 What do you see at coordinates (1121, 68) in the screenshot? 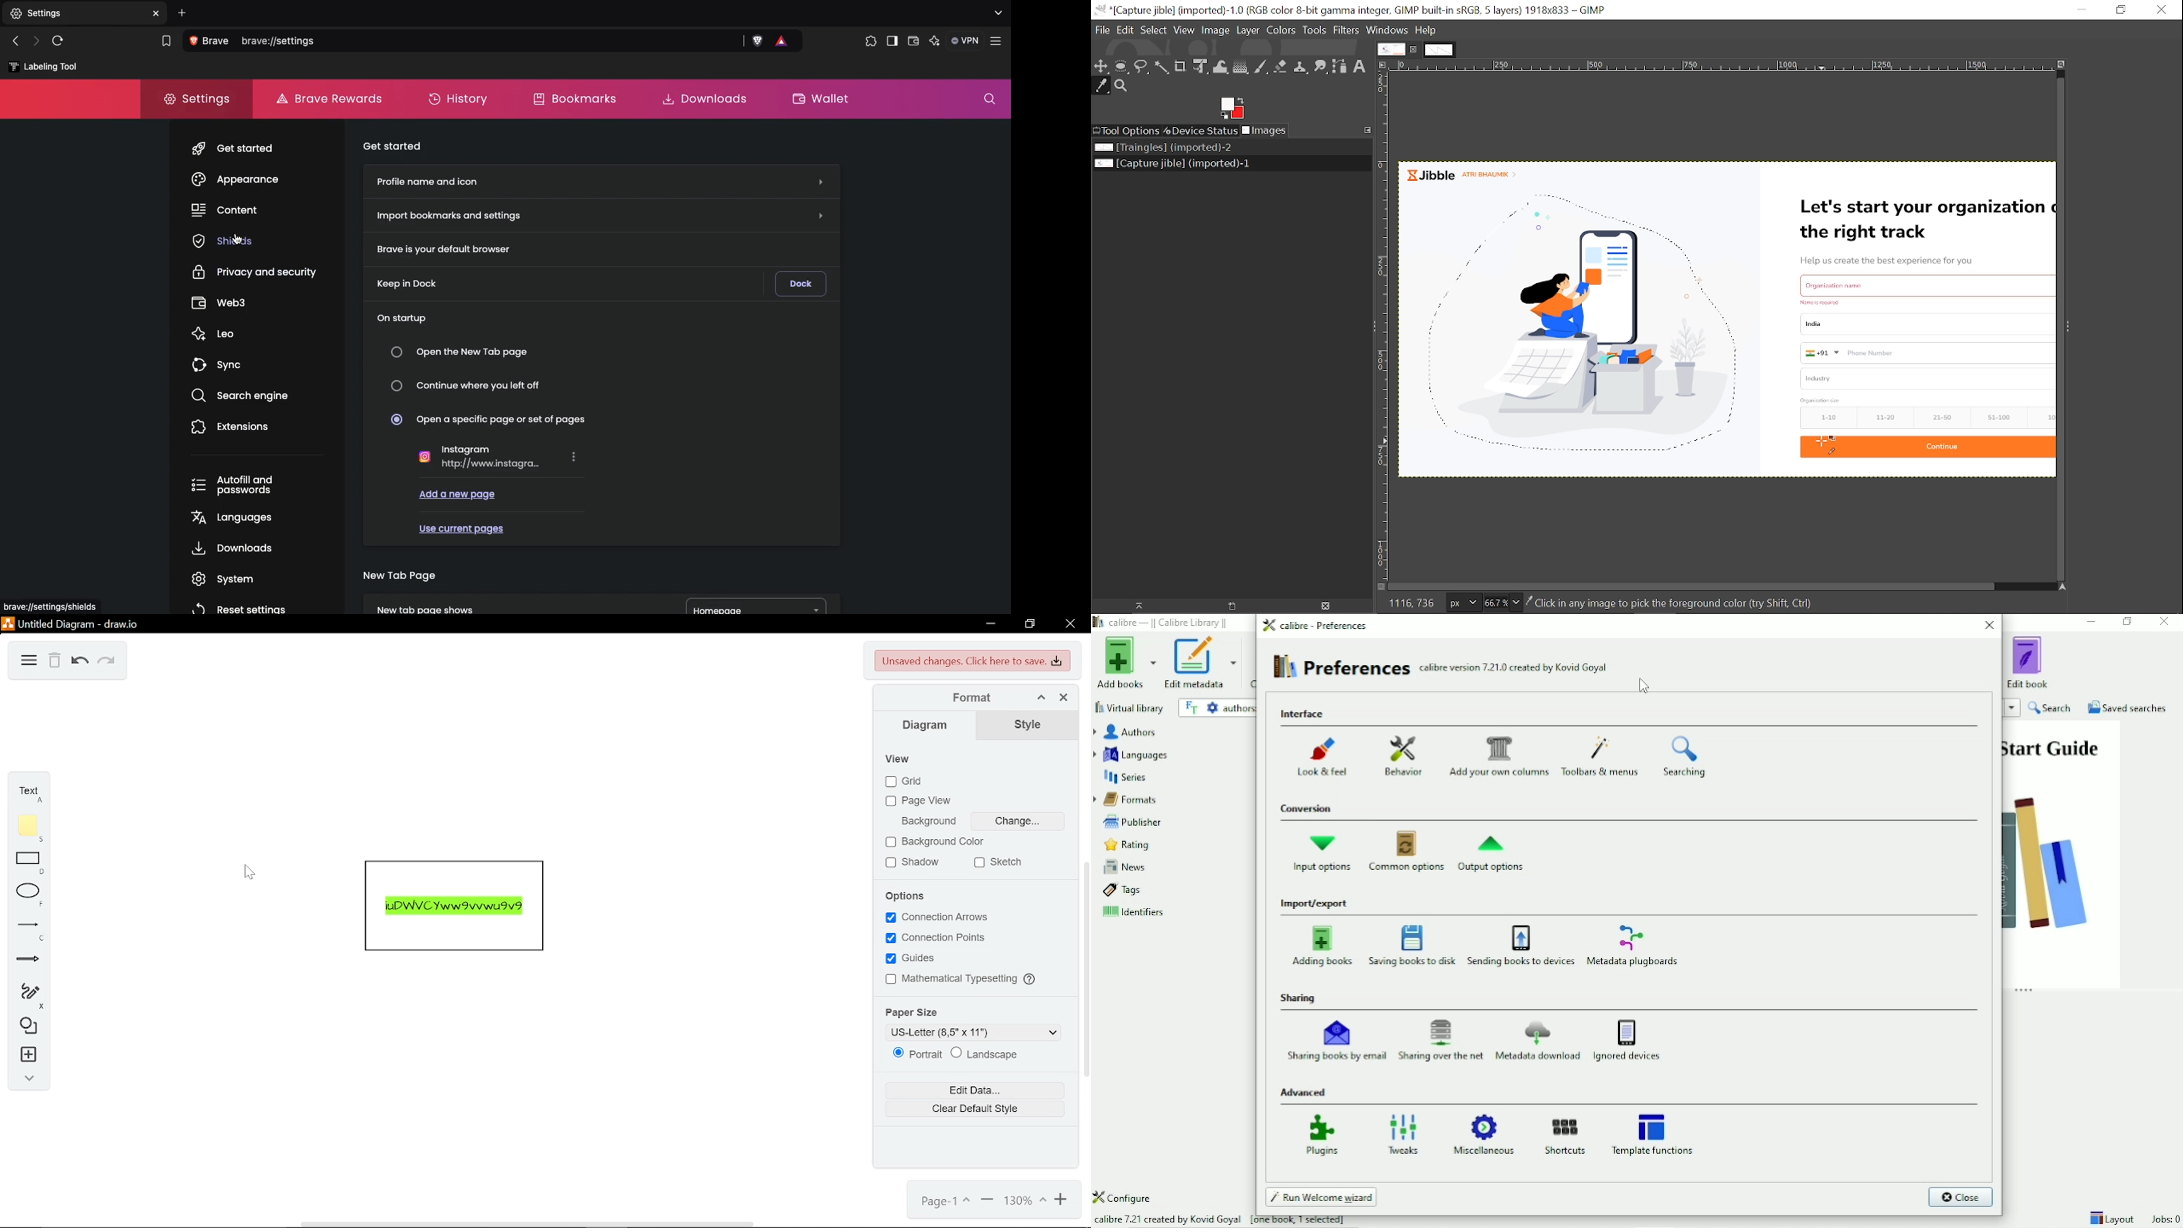
I see `Ellipse select tool` at bounding box center [1121, 68].